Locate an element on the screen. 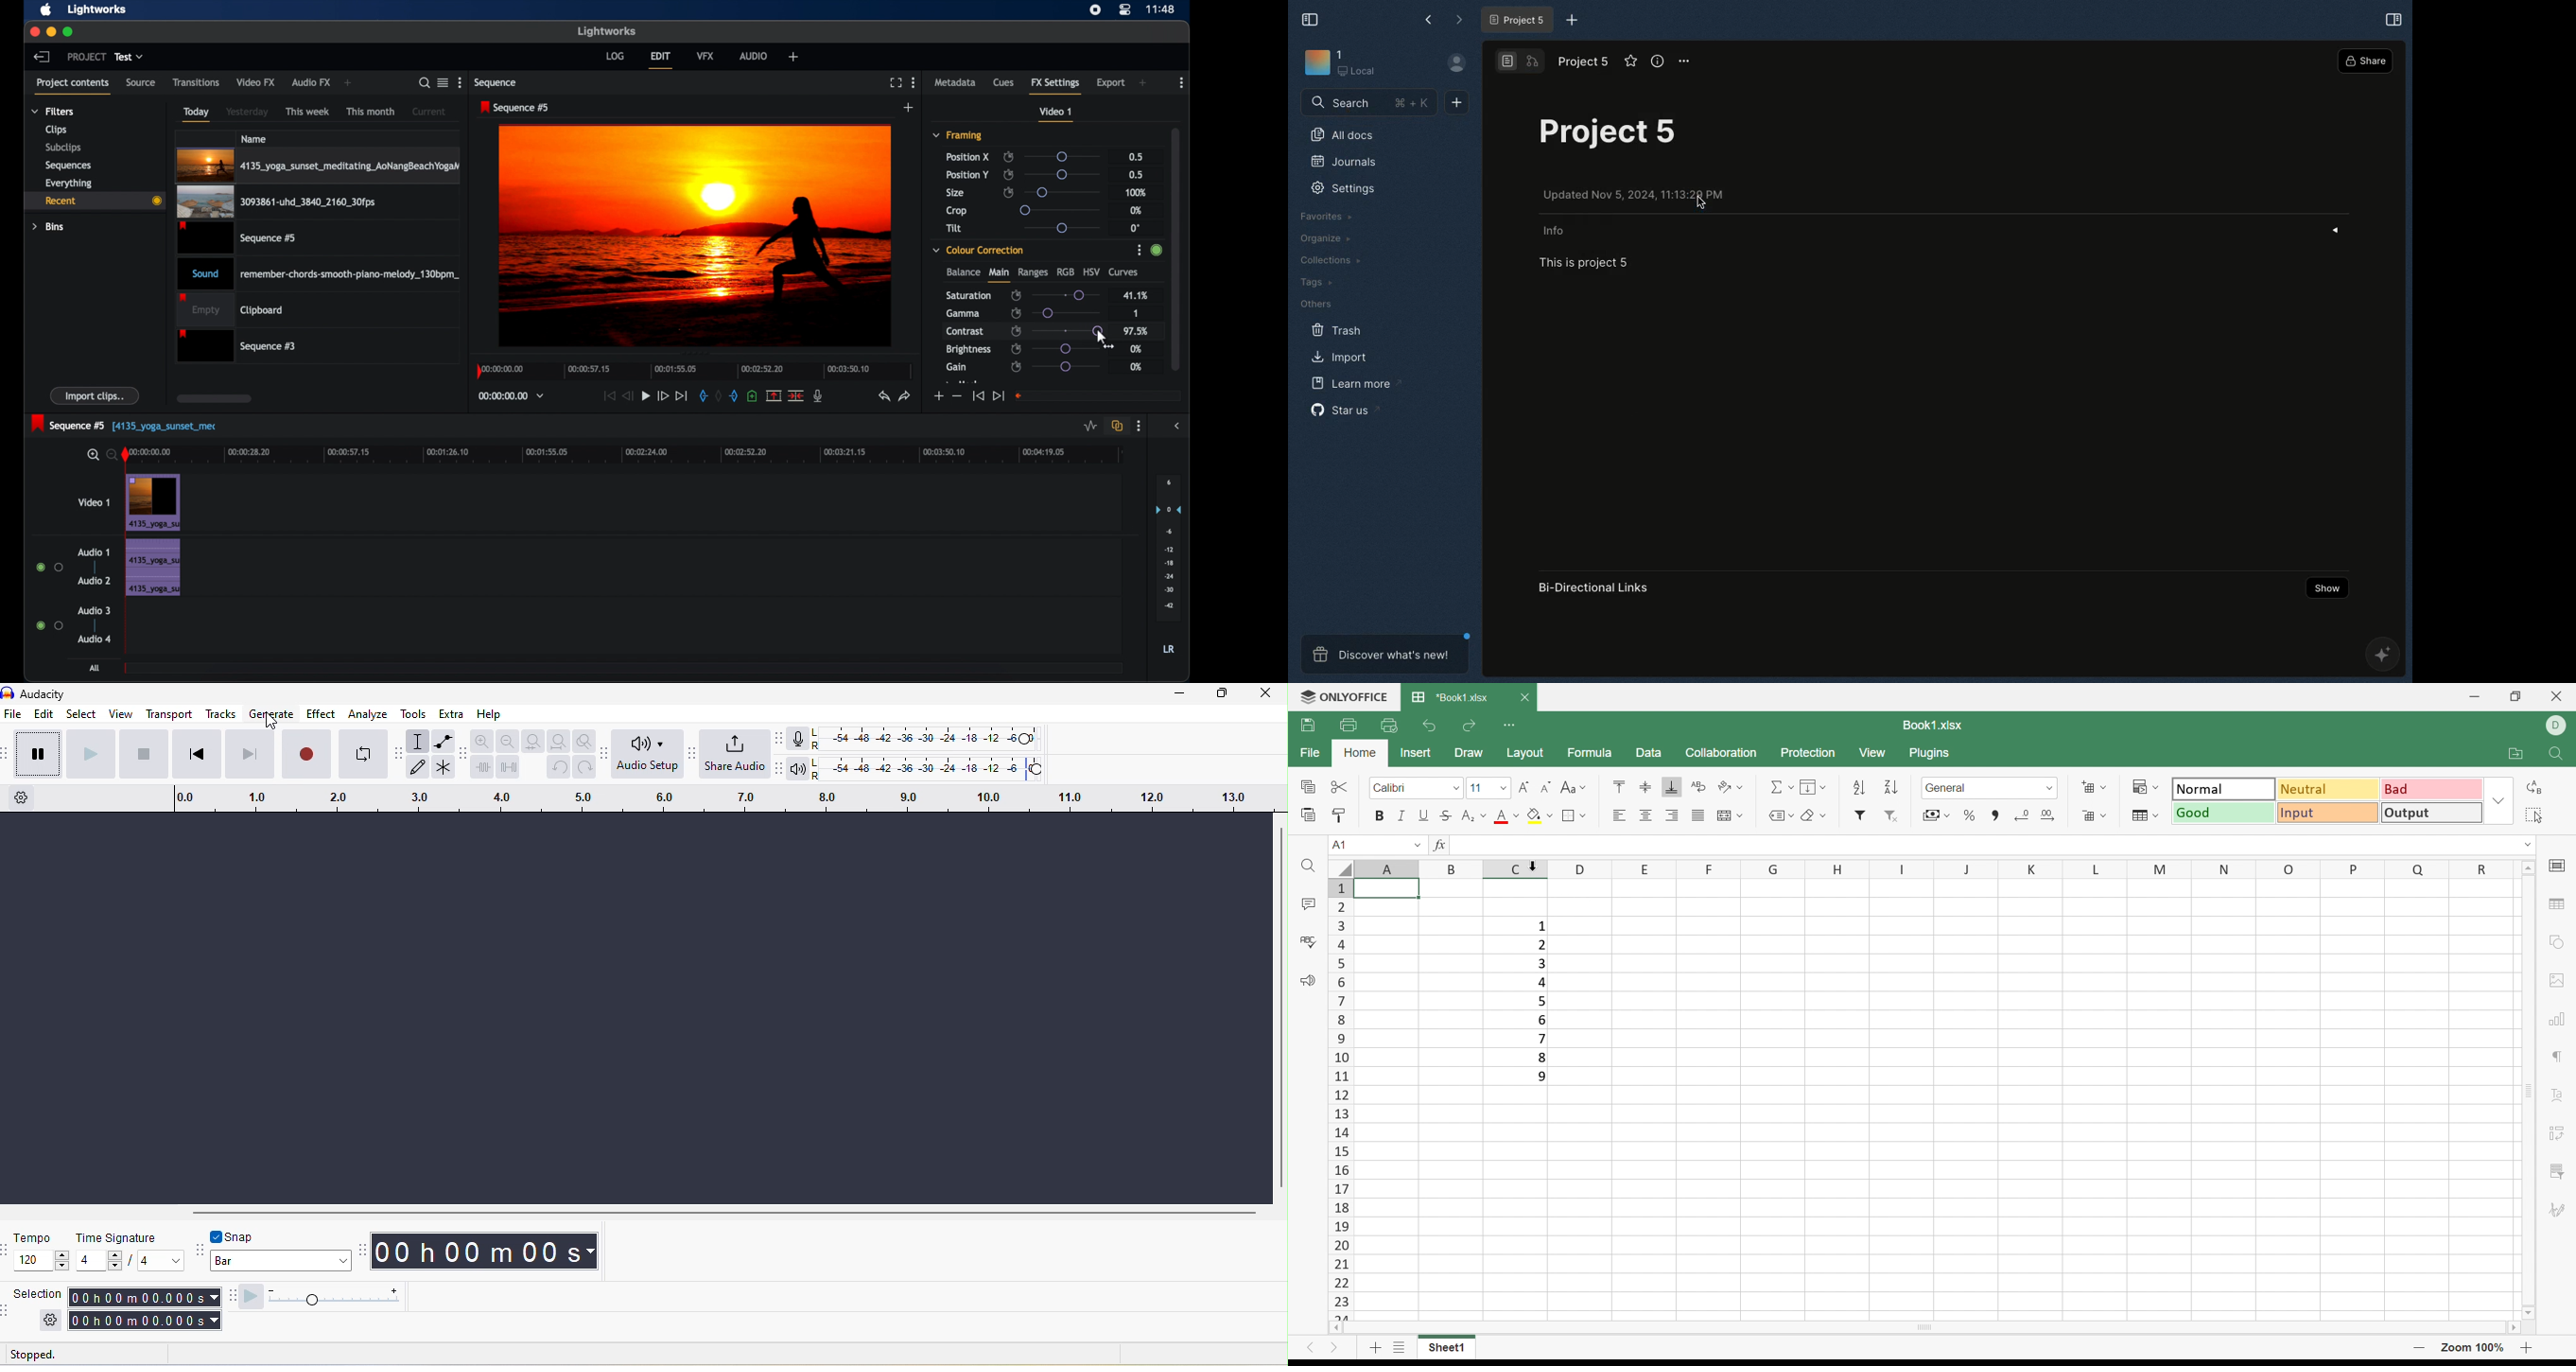 This screenshot has height=1372, width=2576. lightworks is located at coordinates (97, 10).